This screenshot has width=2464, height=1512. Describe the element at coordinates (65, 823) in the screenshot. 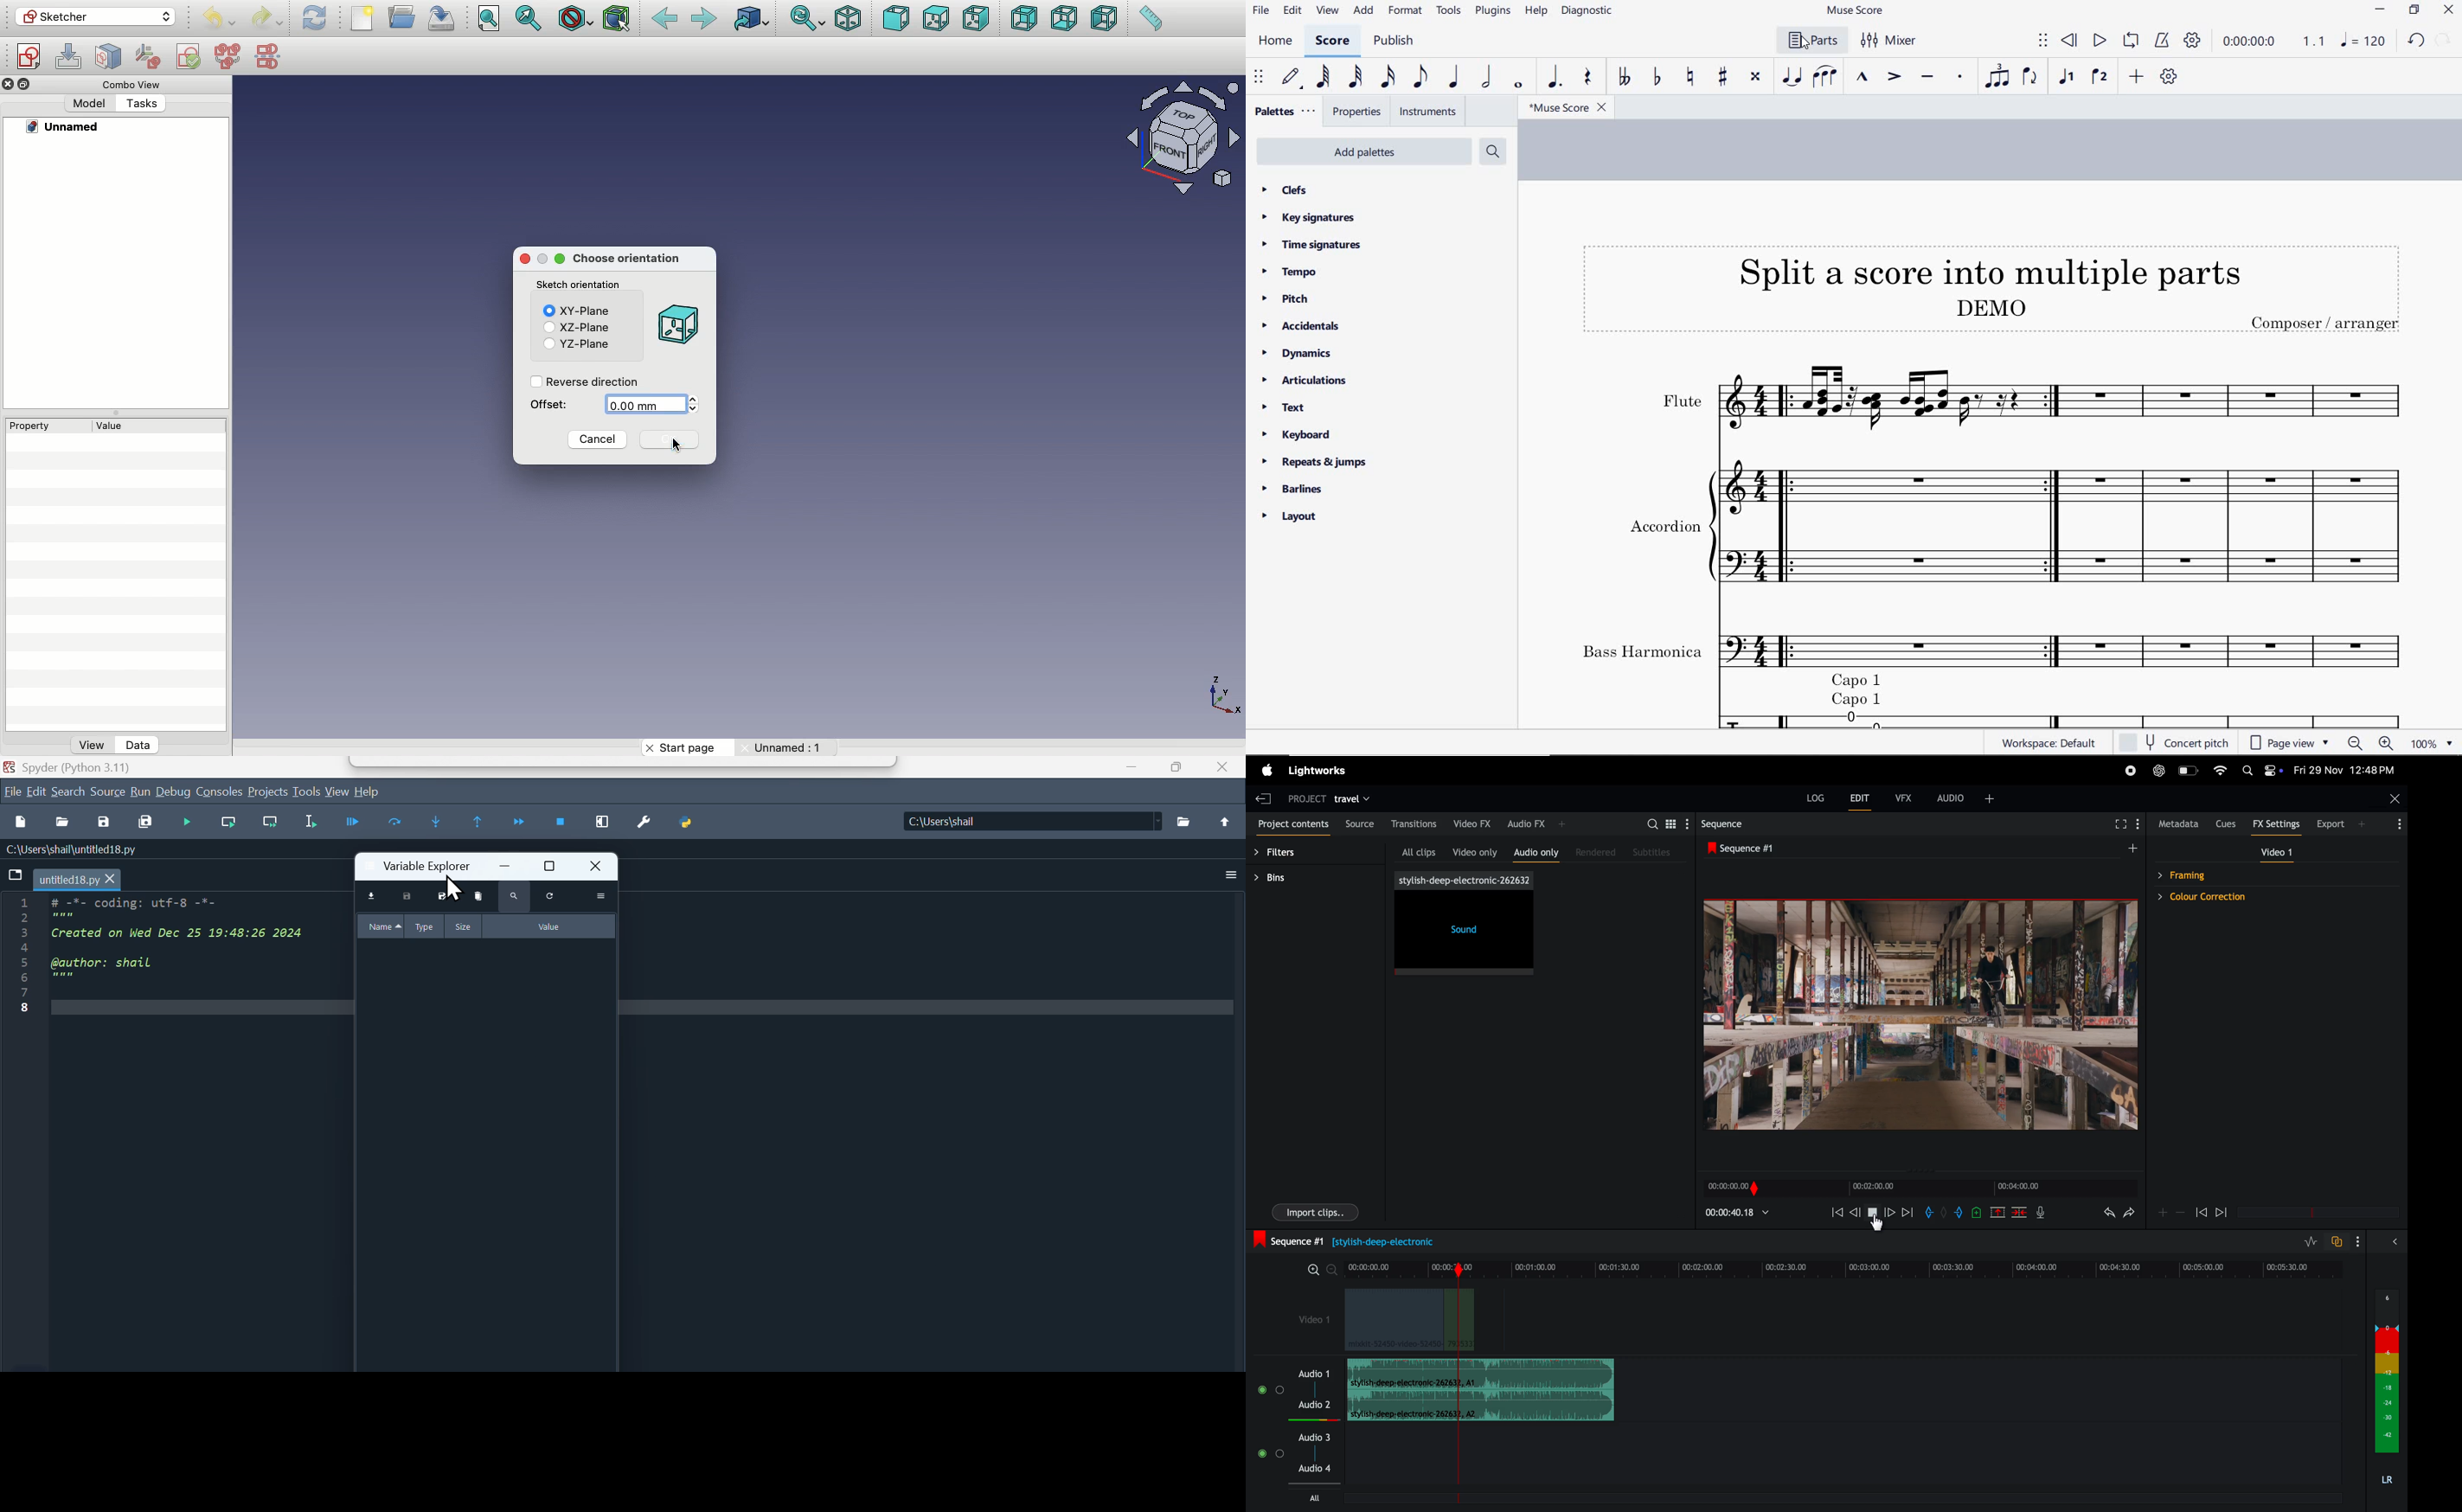

I see `Open` at that location.